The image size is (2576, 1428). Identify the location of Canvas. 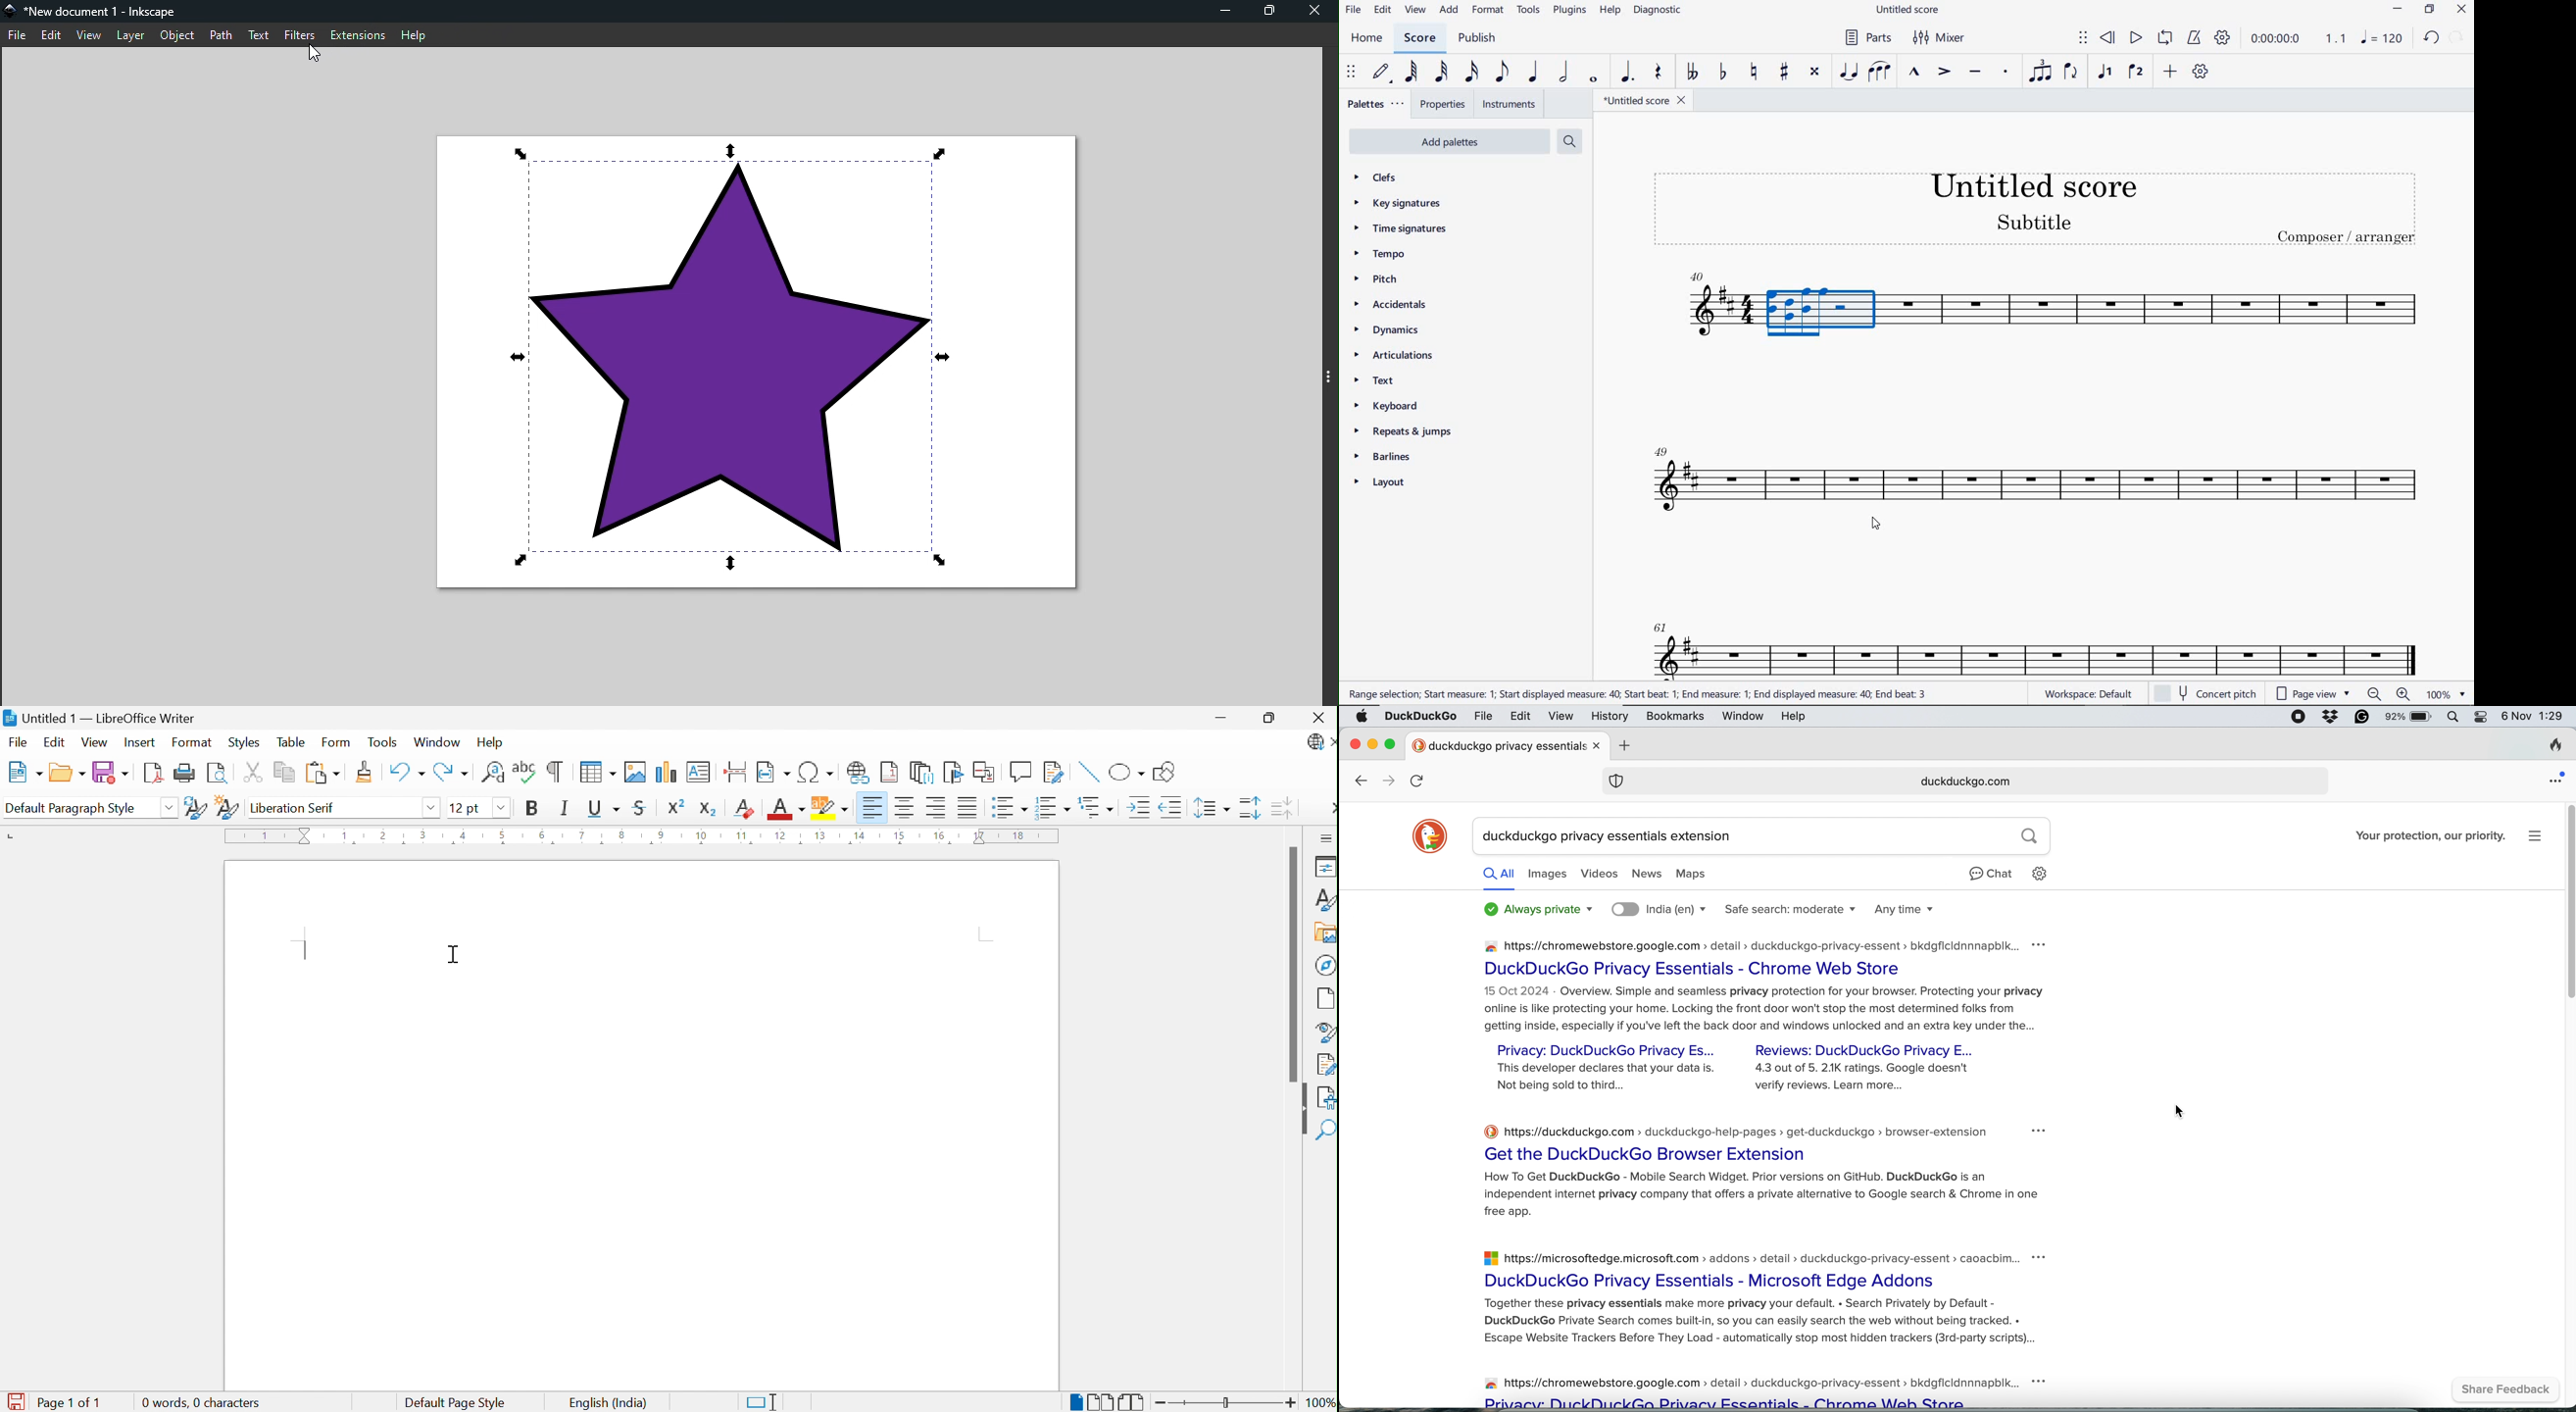
(753, 366).